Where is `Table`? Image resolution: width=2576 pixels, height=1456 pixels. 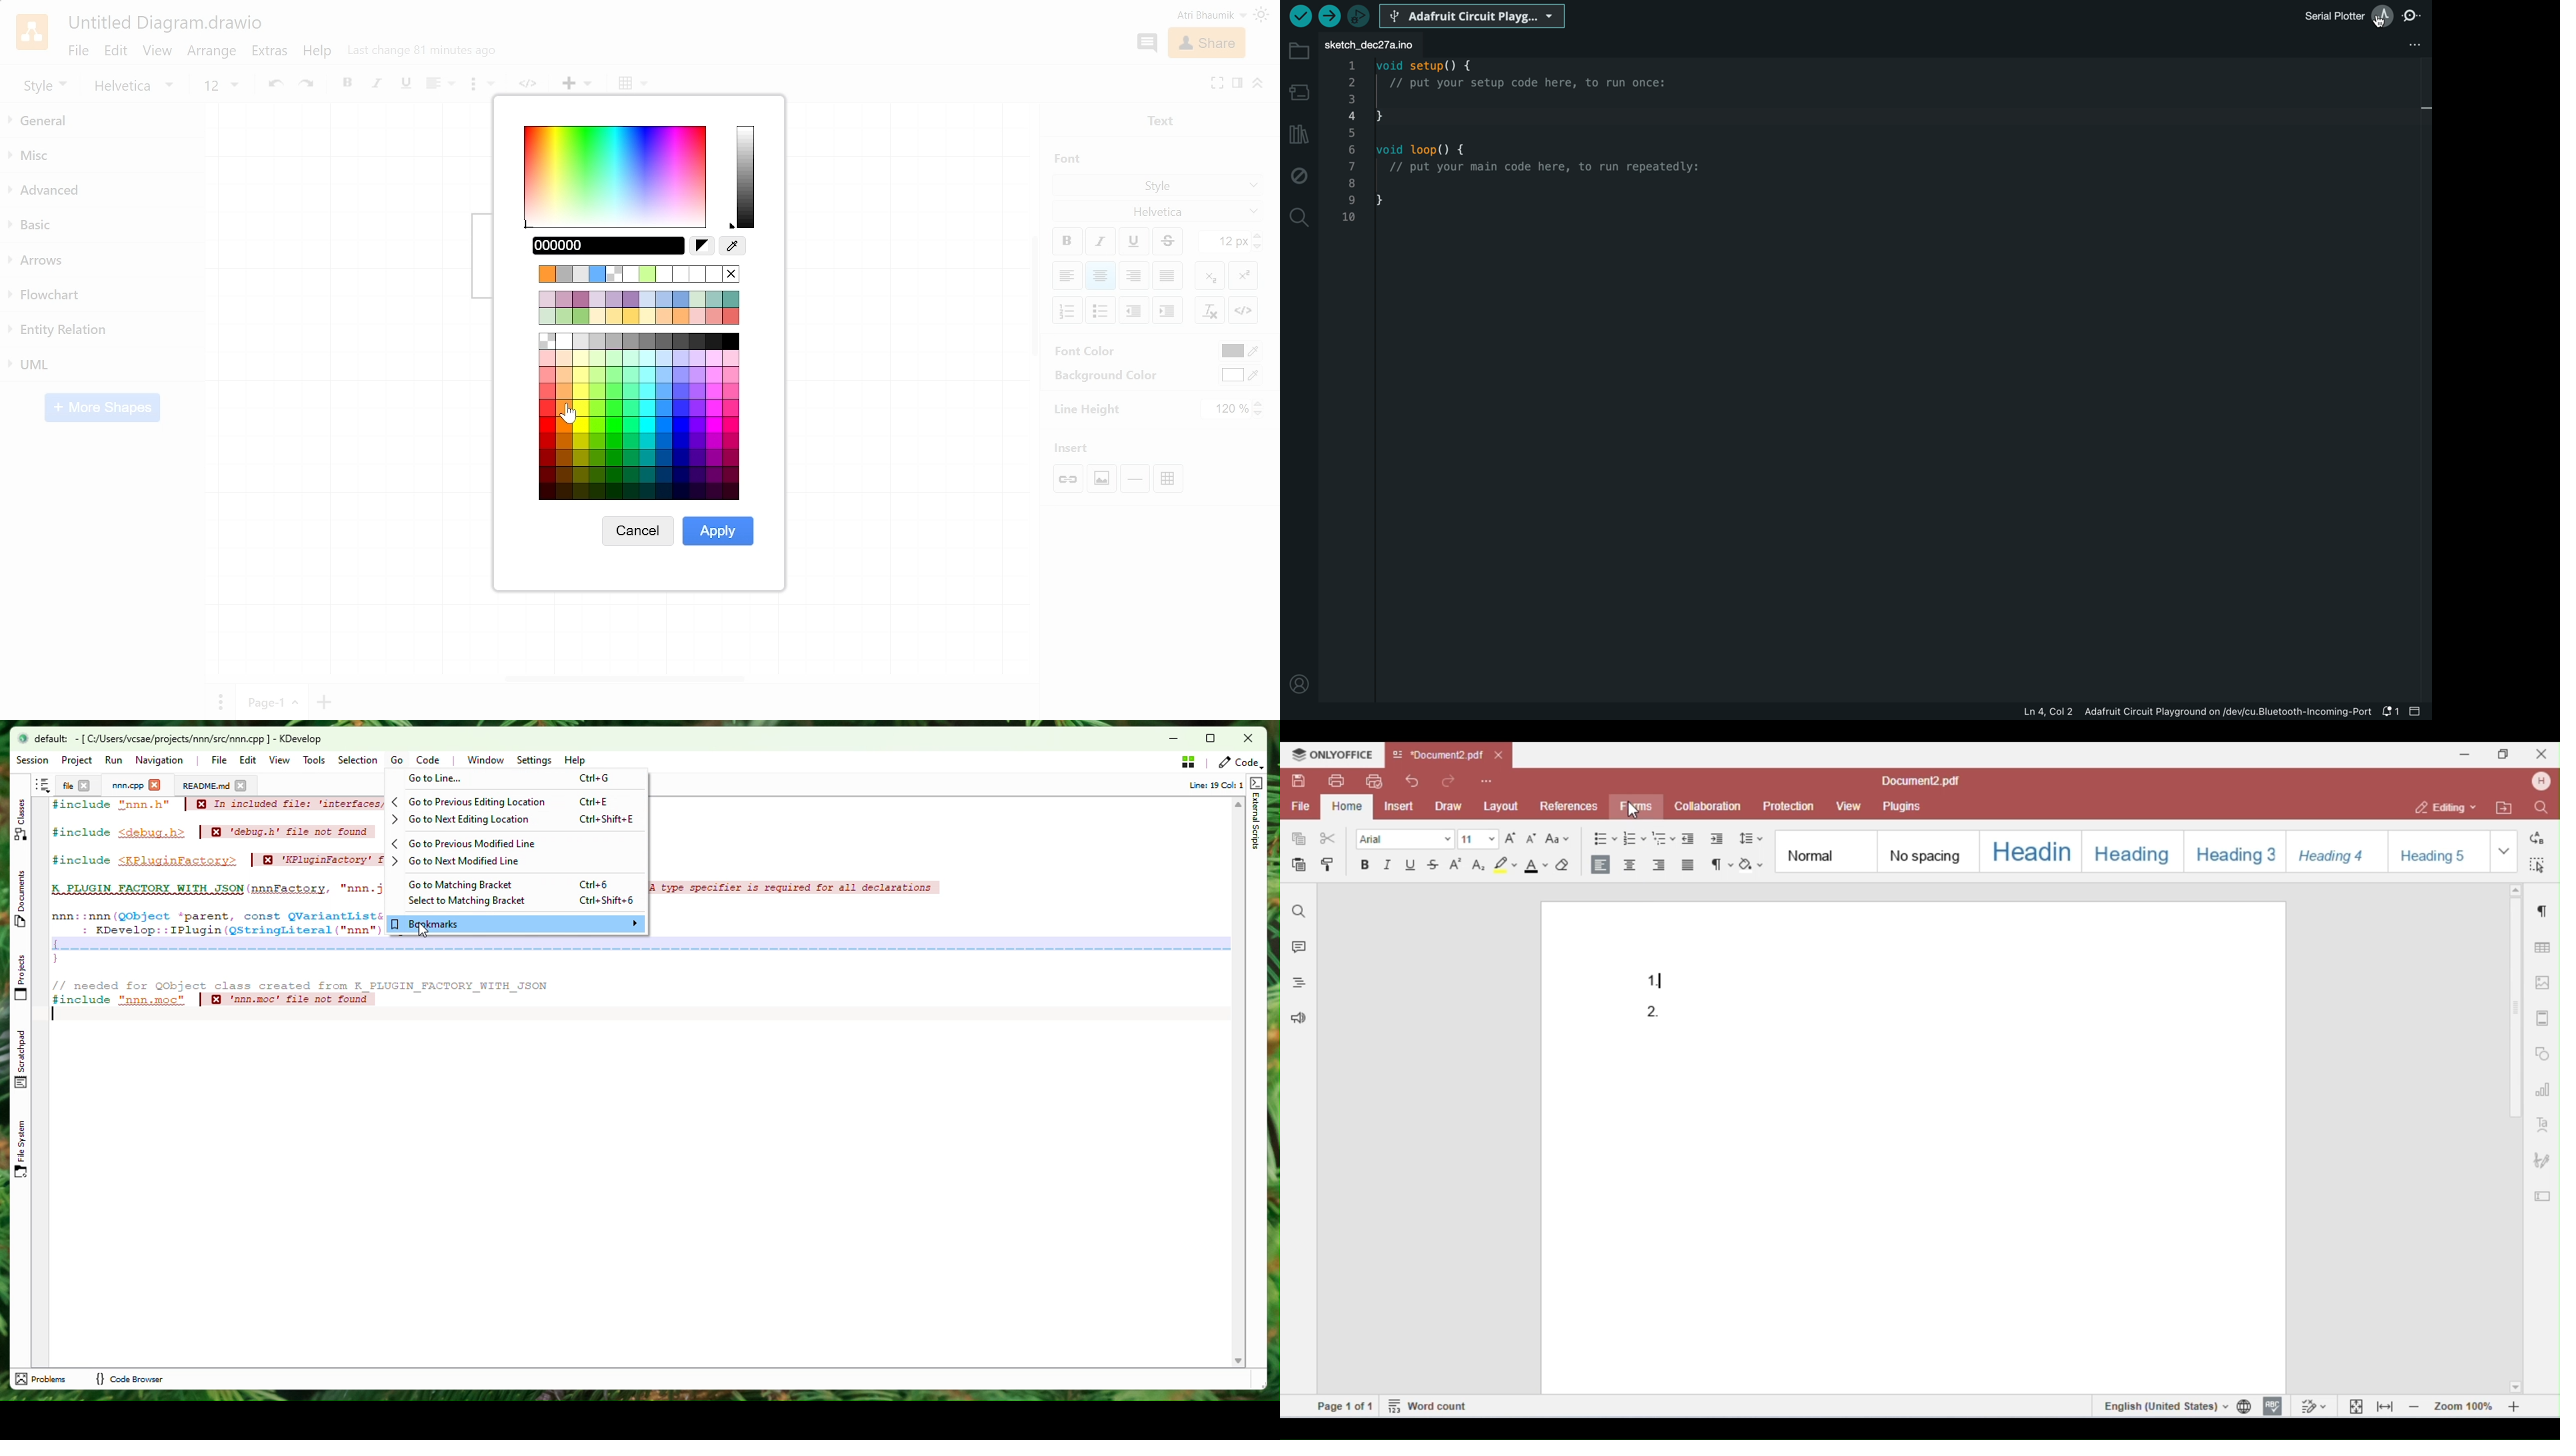 Table is located at coordinates (1172, 477).